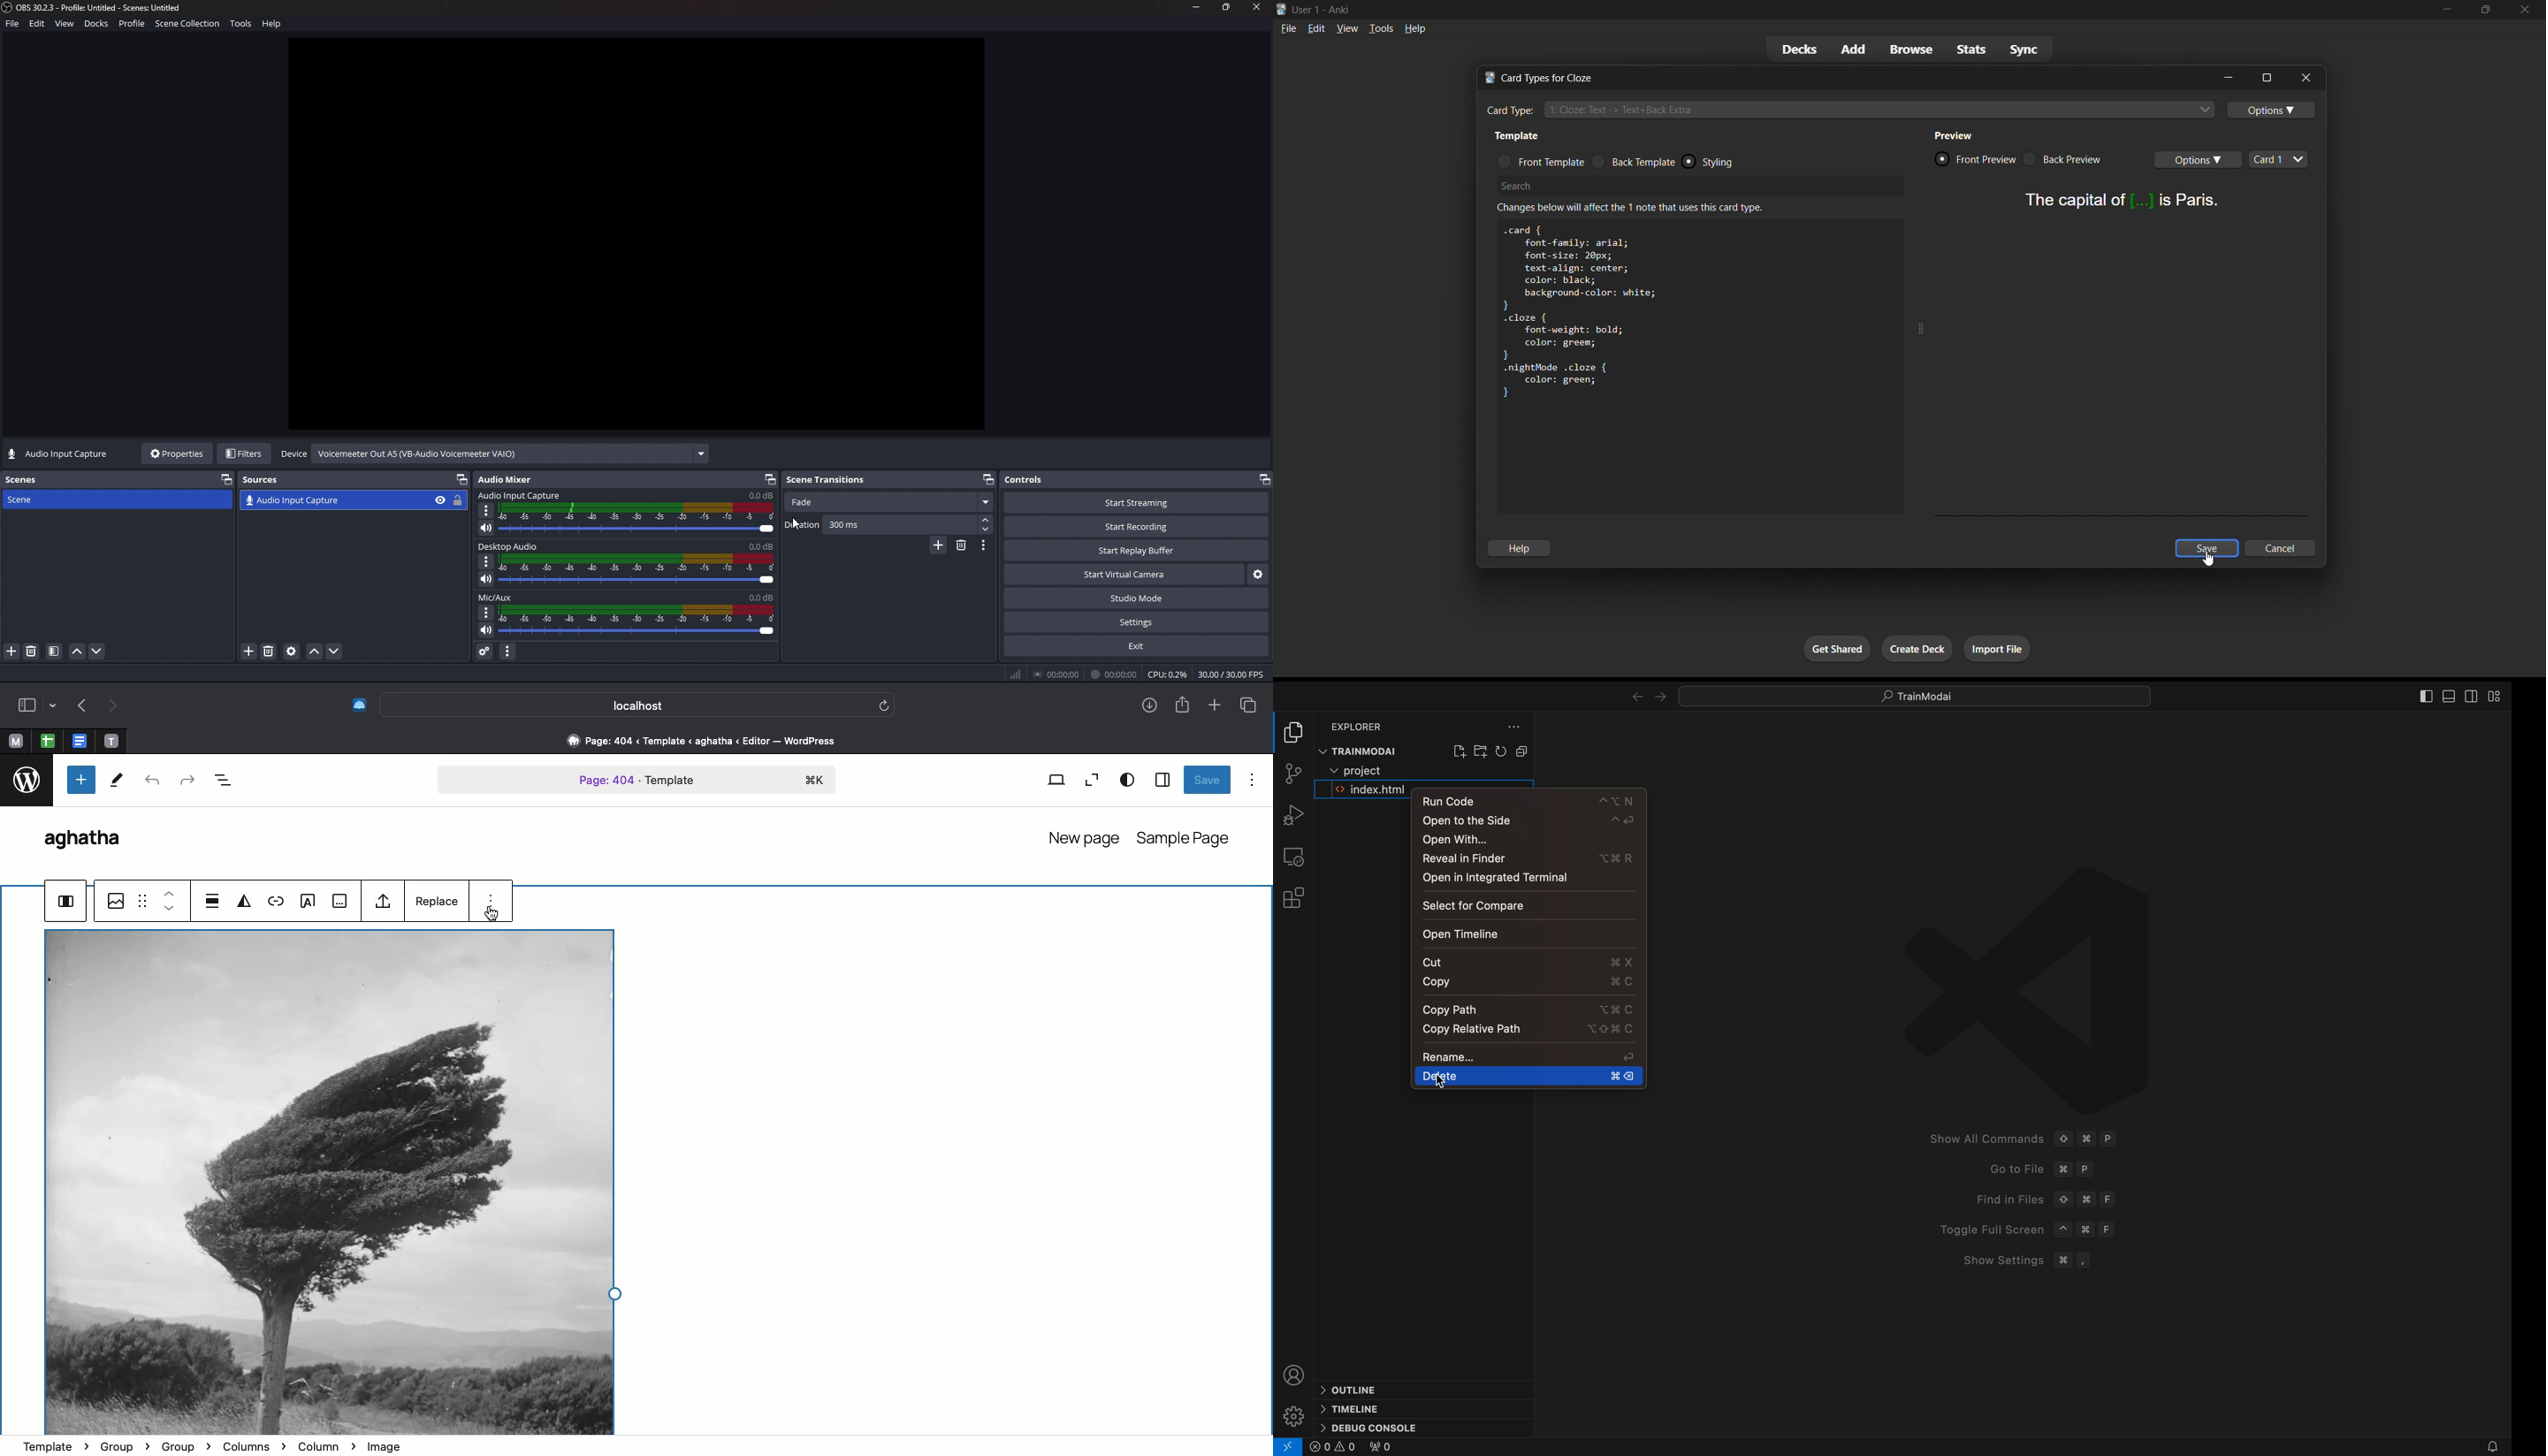 This screenshot has width=2548, height=1456. What do you see at coordinates (483, 629) in the screenshot?
I see `volume` at bounding box center [483, 629].